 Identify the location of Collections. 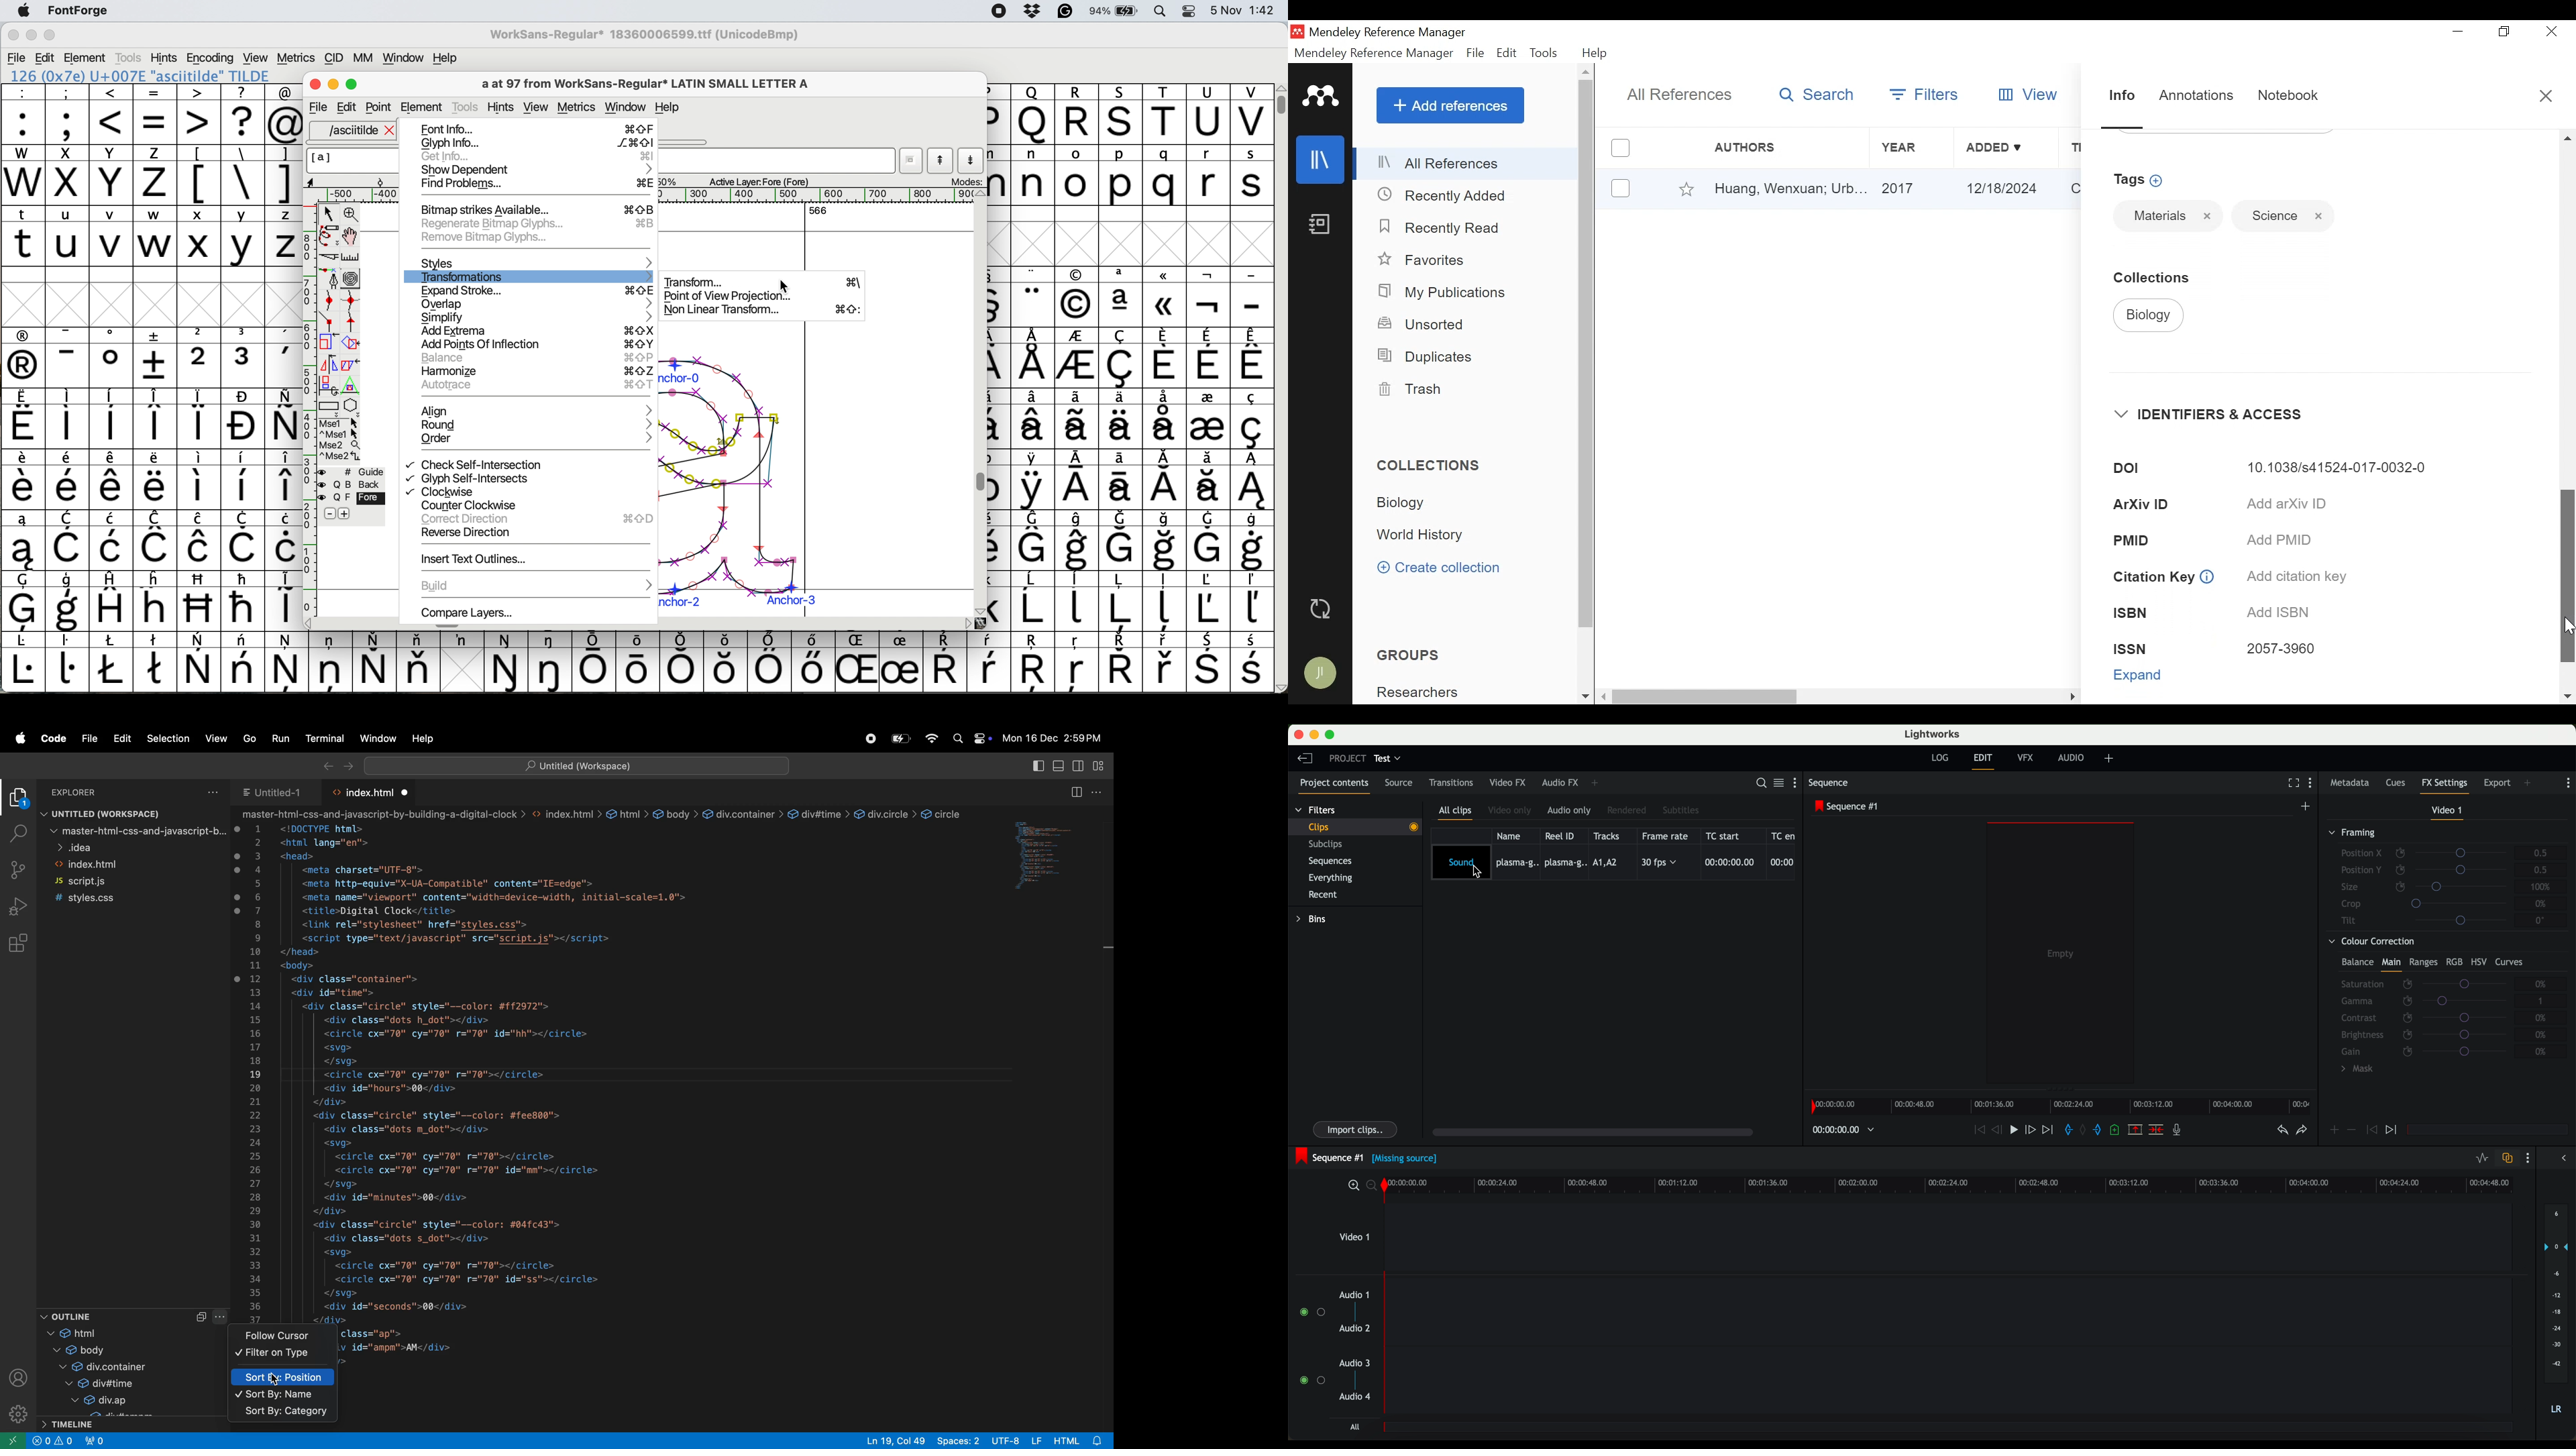
(1435, 466).